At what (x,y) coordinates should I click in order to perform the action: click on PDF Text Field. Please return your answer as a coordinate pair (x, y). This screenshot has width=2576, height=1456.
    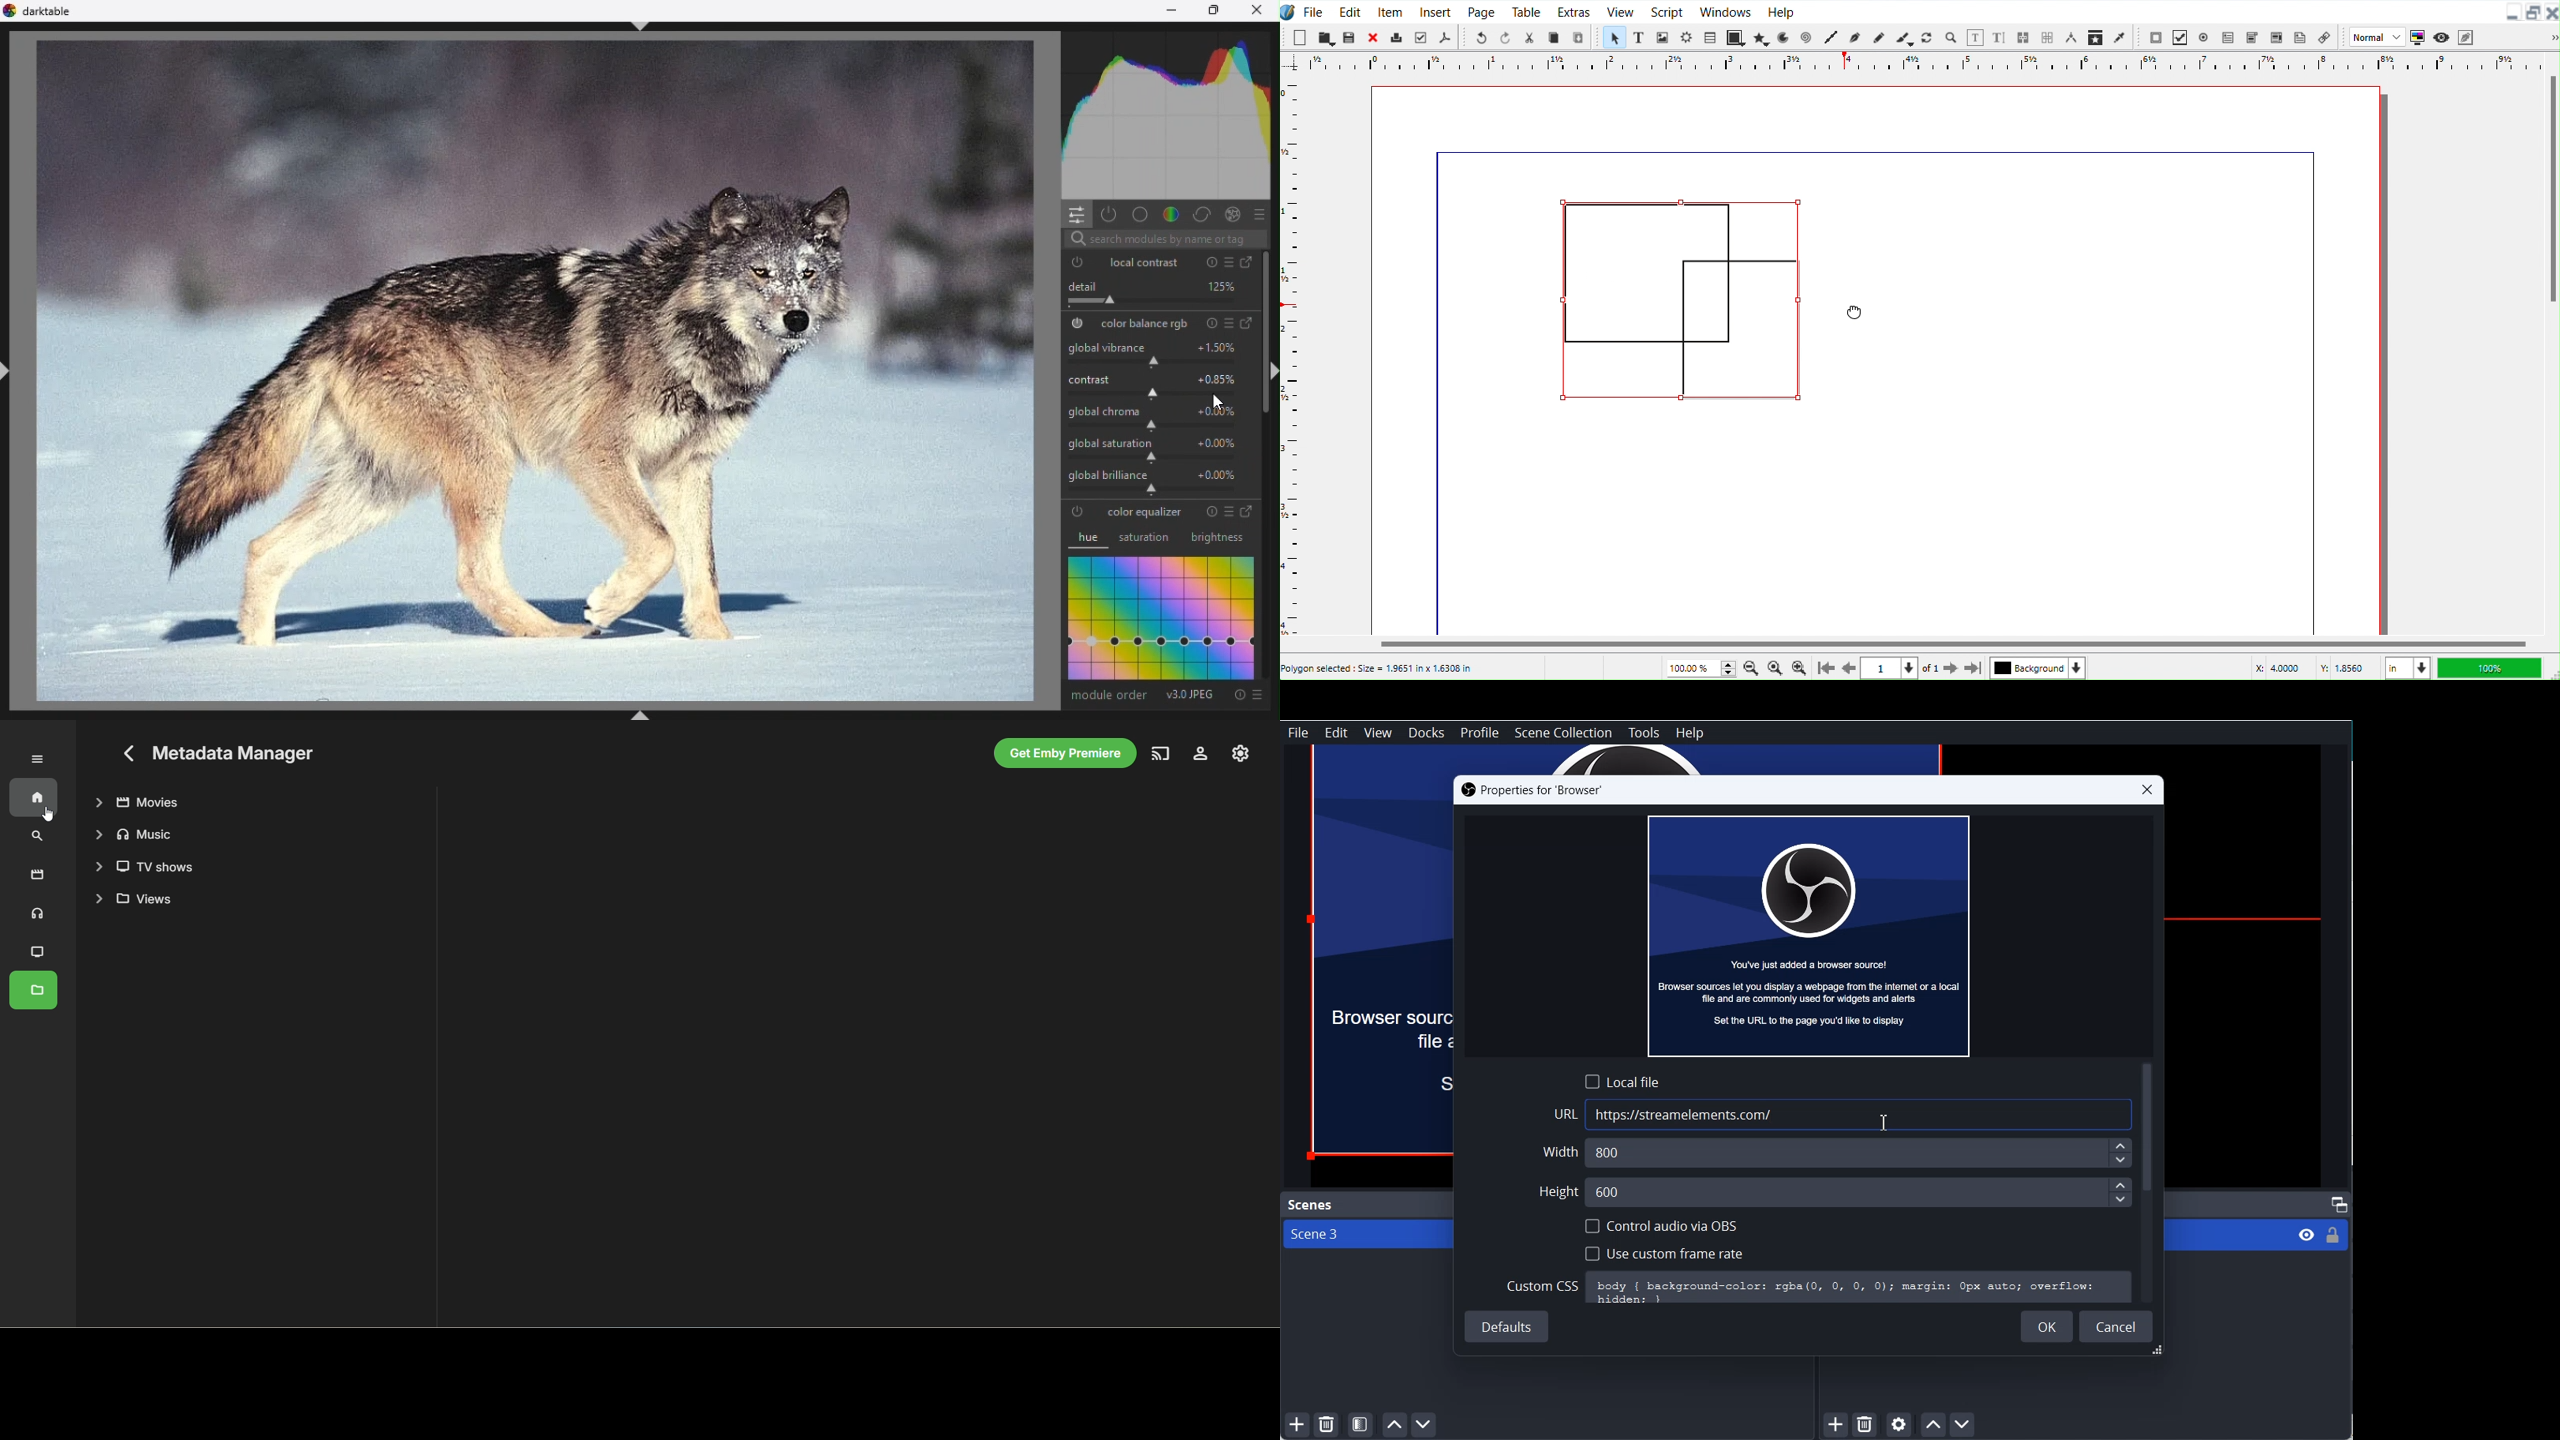
    Looking at the image, I should click on (2228, 37).